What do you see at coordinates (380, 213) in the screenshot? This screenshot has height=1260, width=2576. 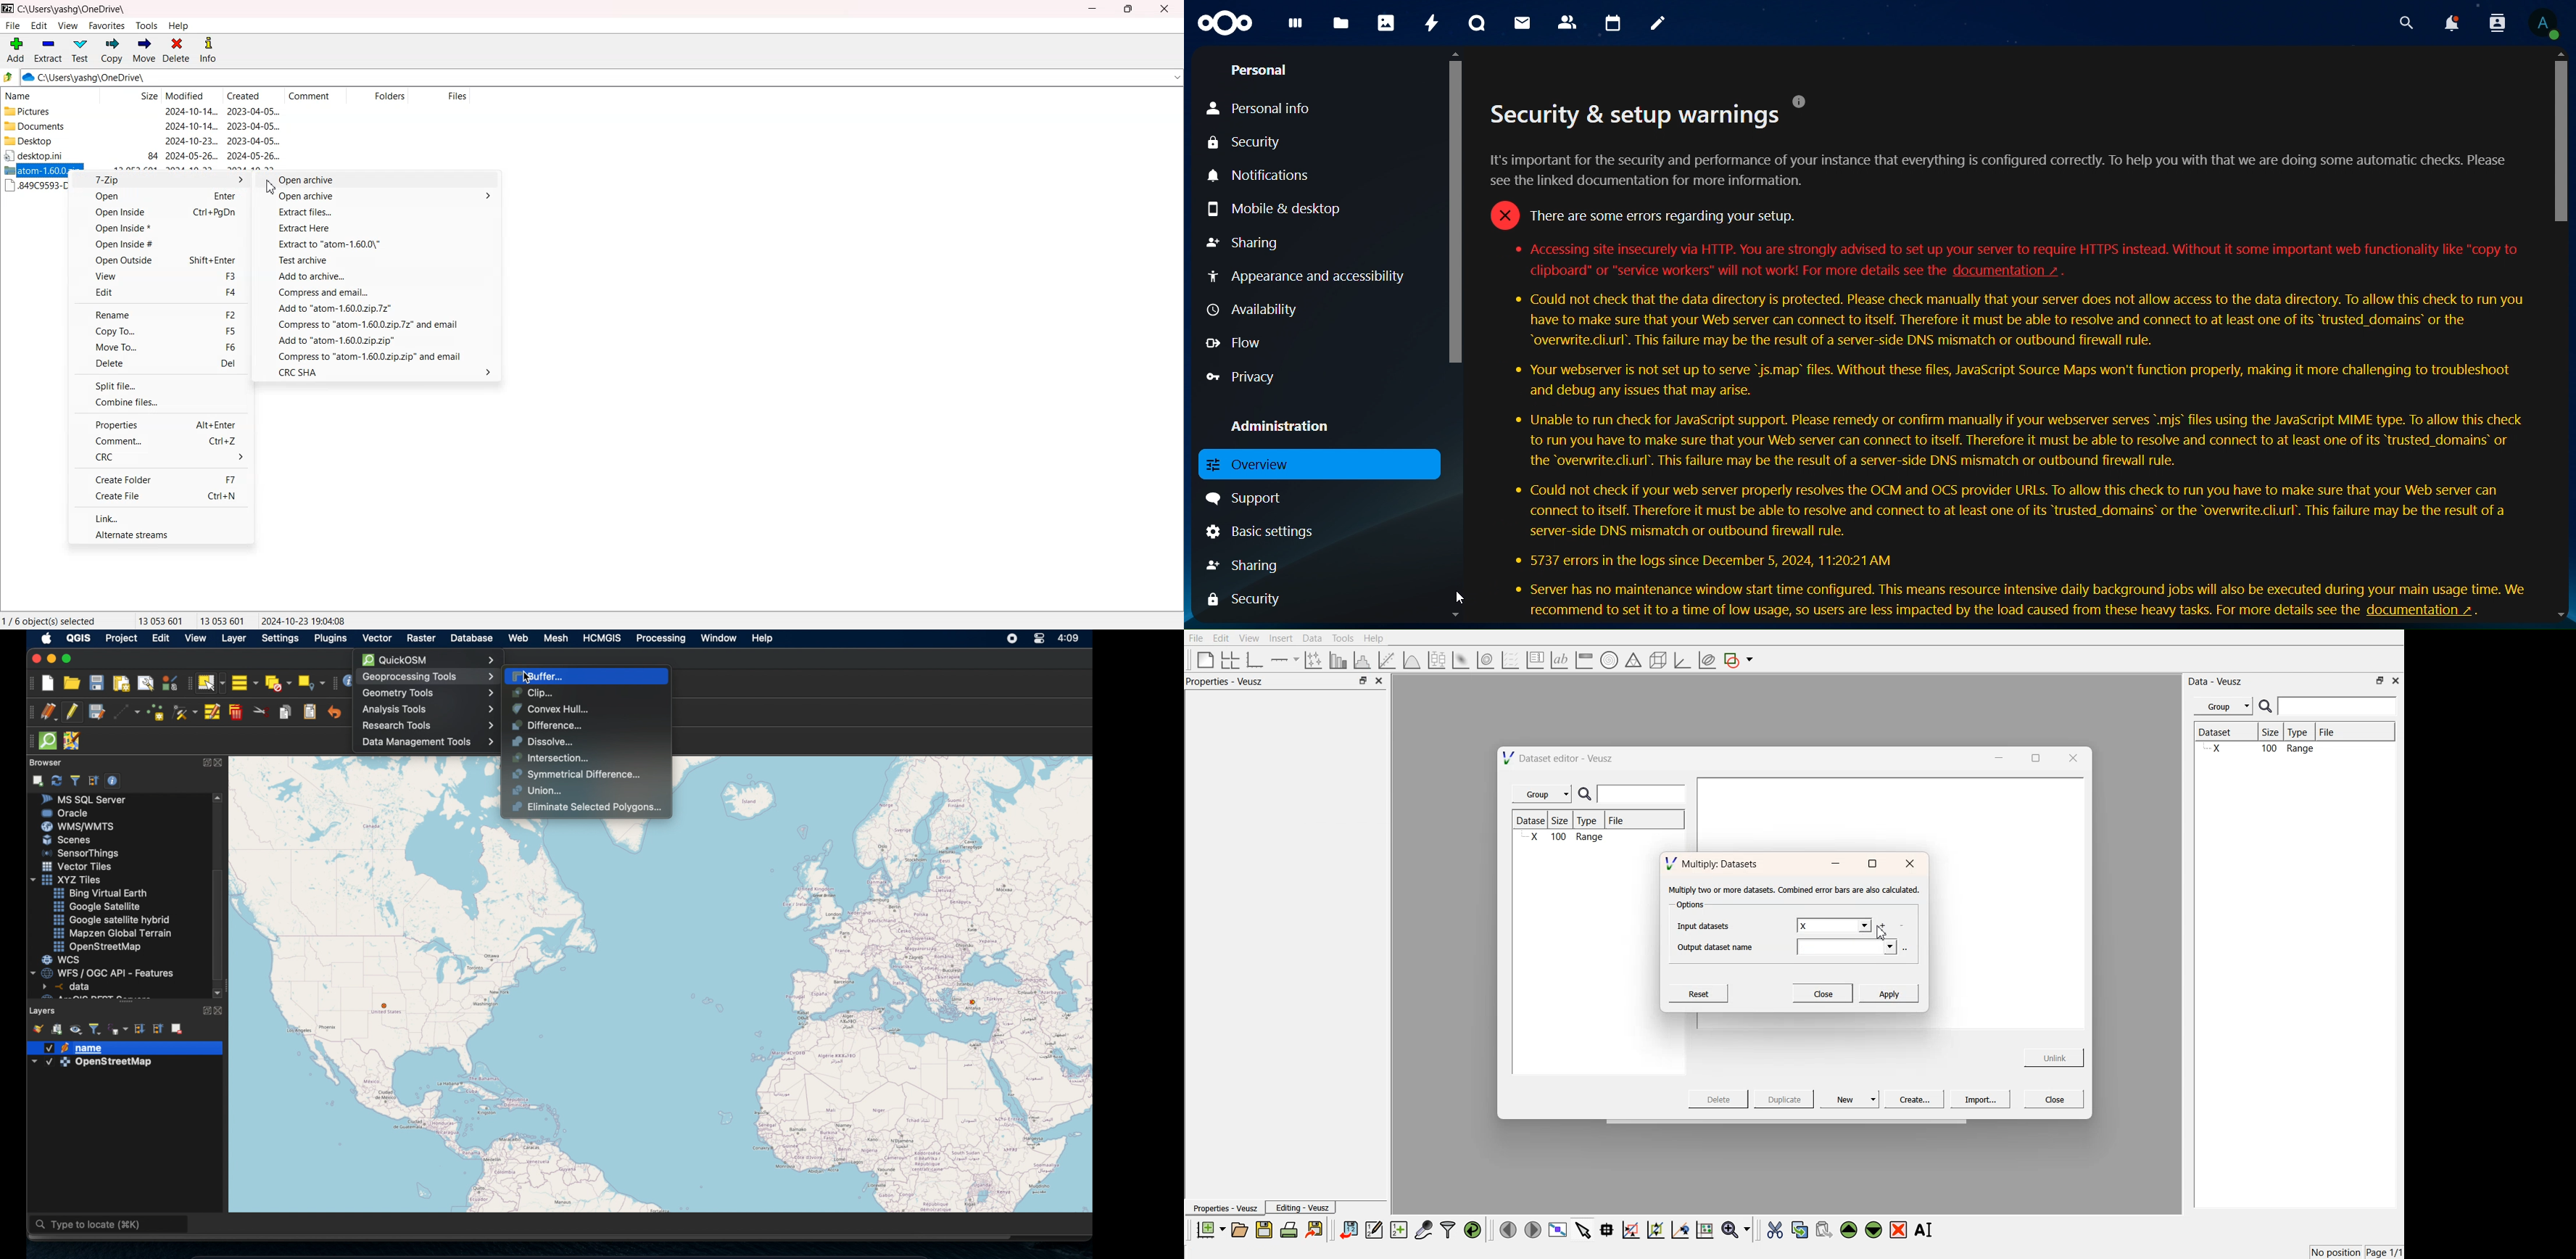 I see `Extract files` at bounding box center [380, 213].